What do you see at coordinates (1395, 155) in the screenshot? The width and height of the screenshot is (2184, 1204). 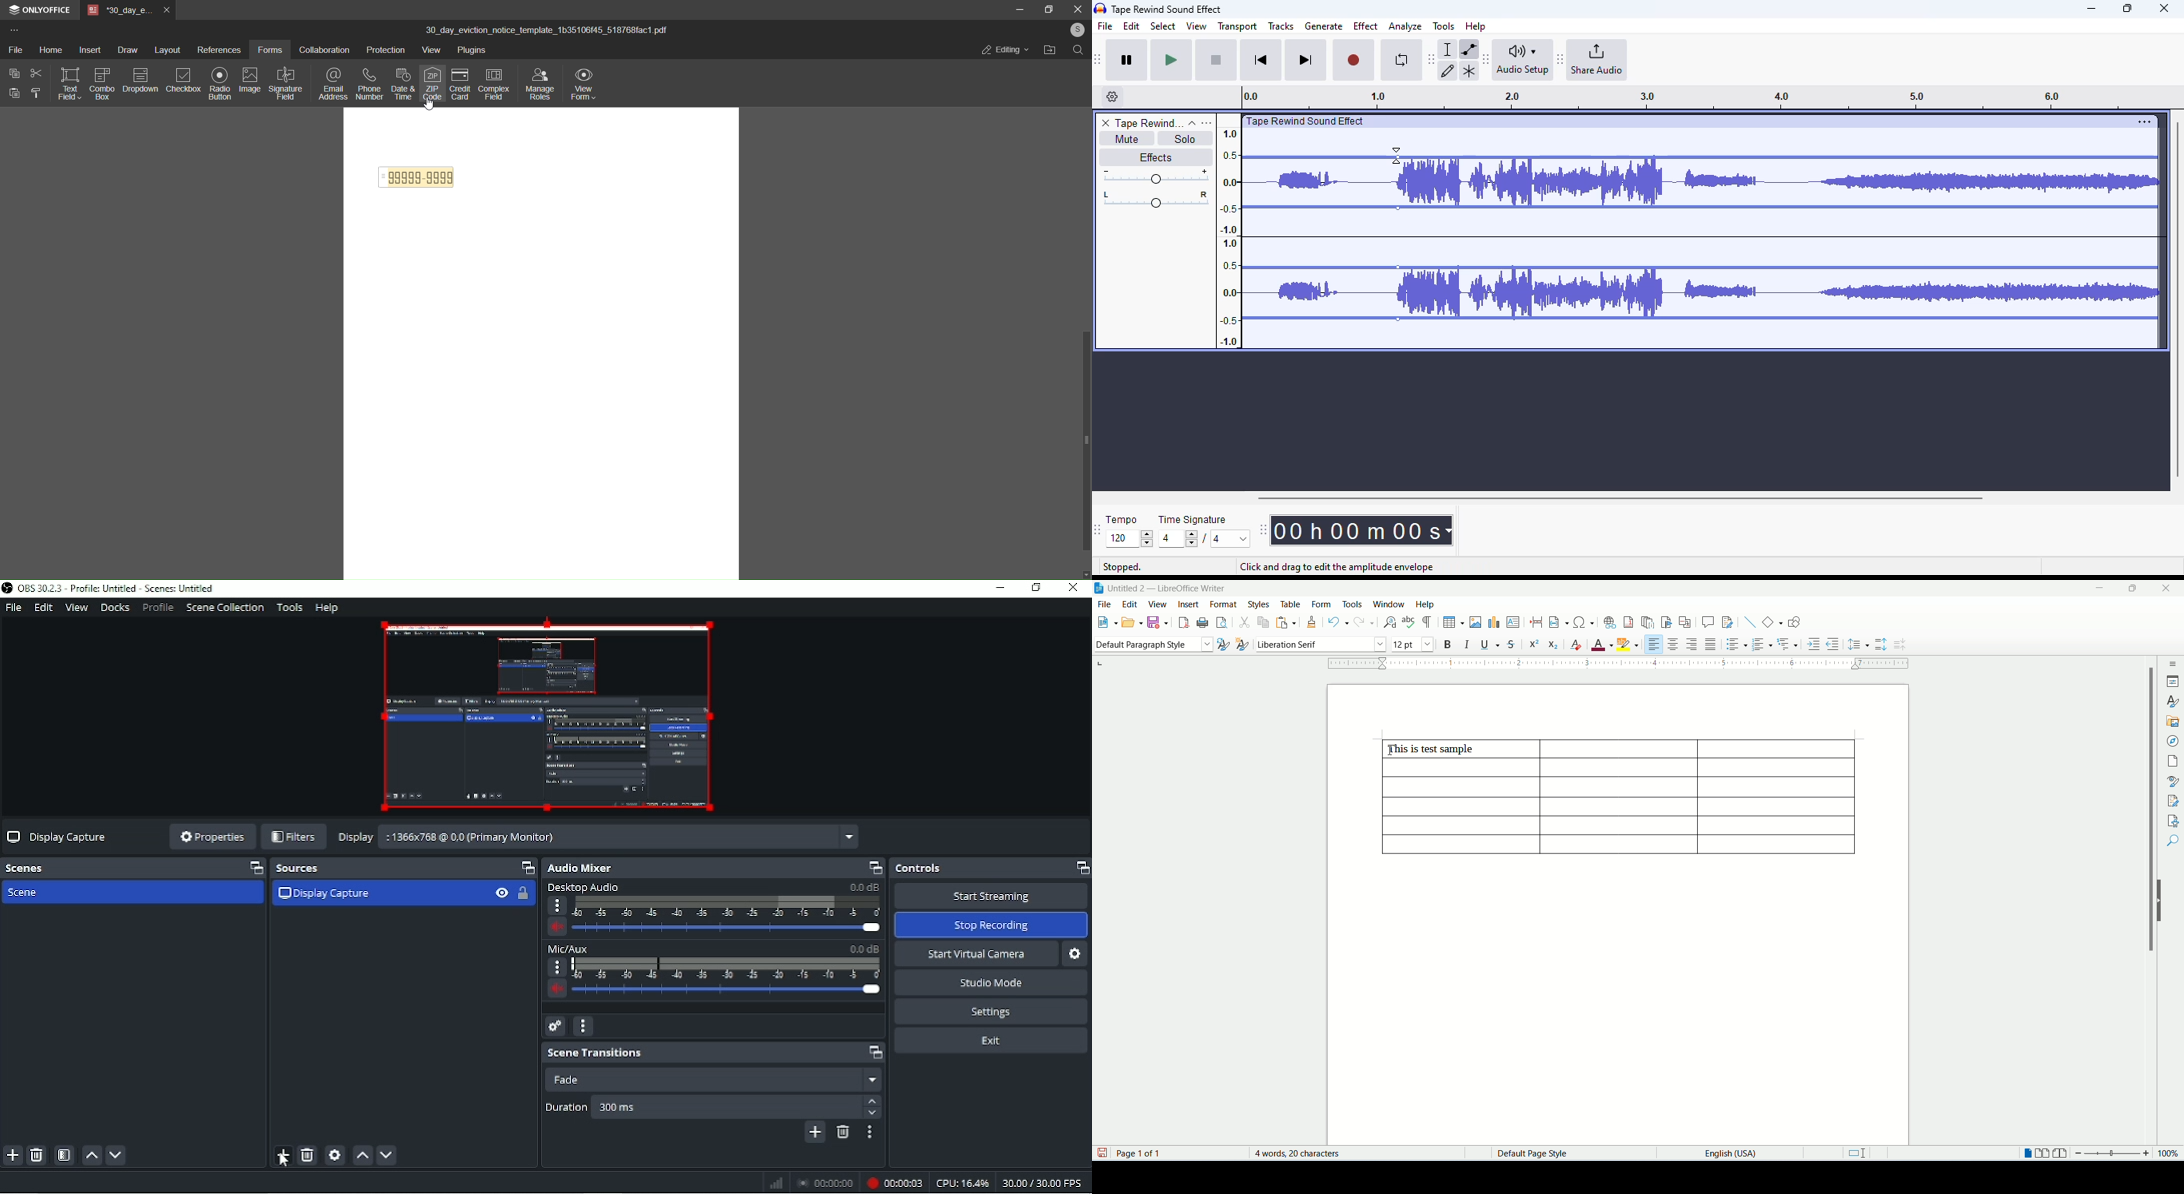 I see `Cursor` at bounding box center [1395, 155].